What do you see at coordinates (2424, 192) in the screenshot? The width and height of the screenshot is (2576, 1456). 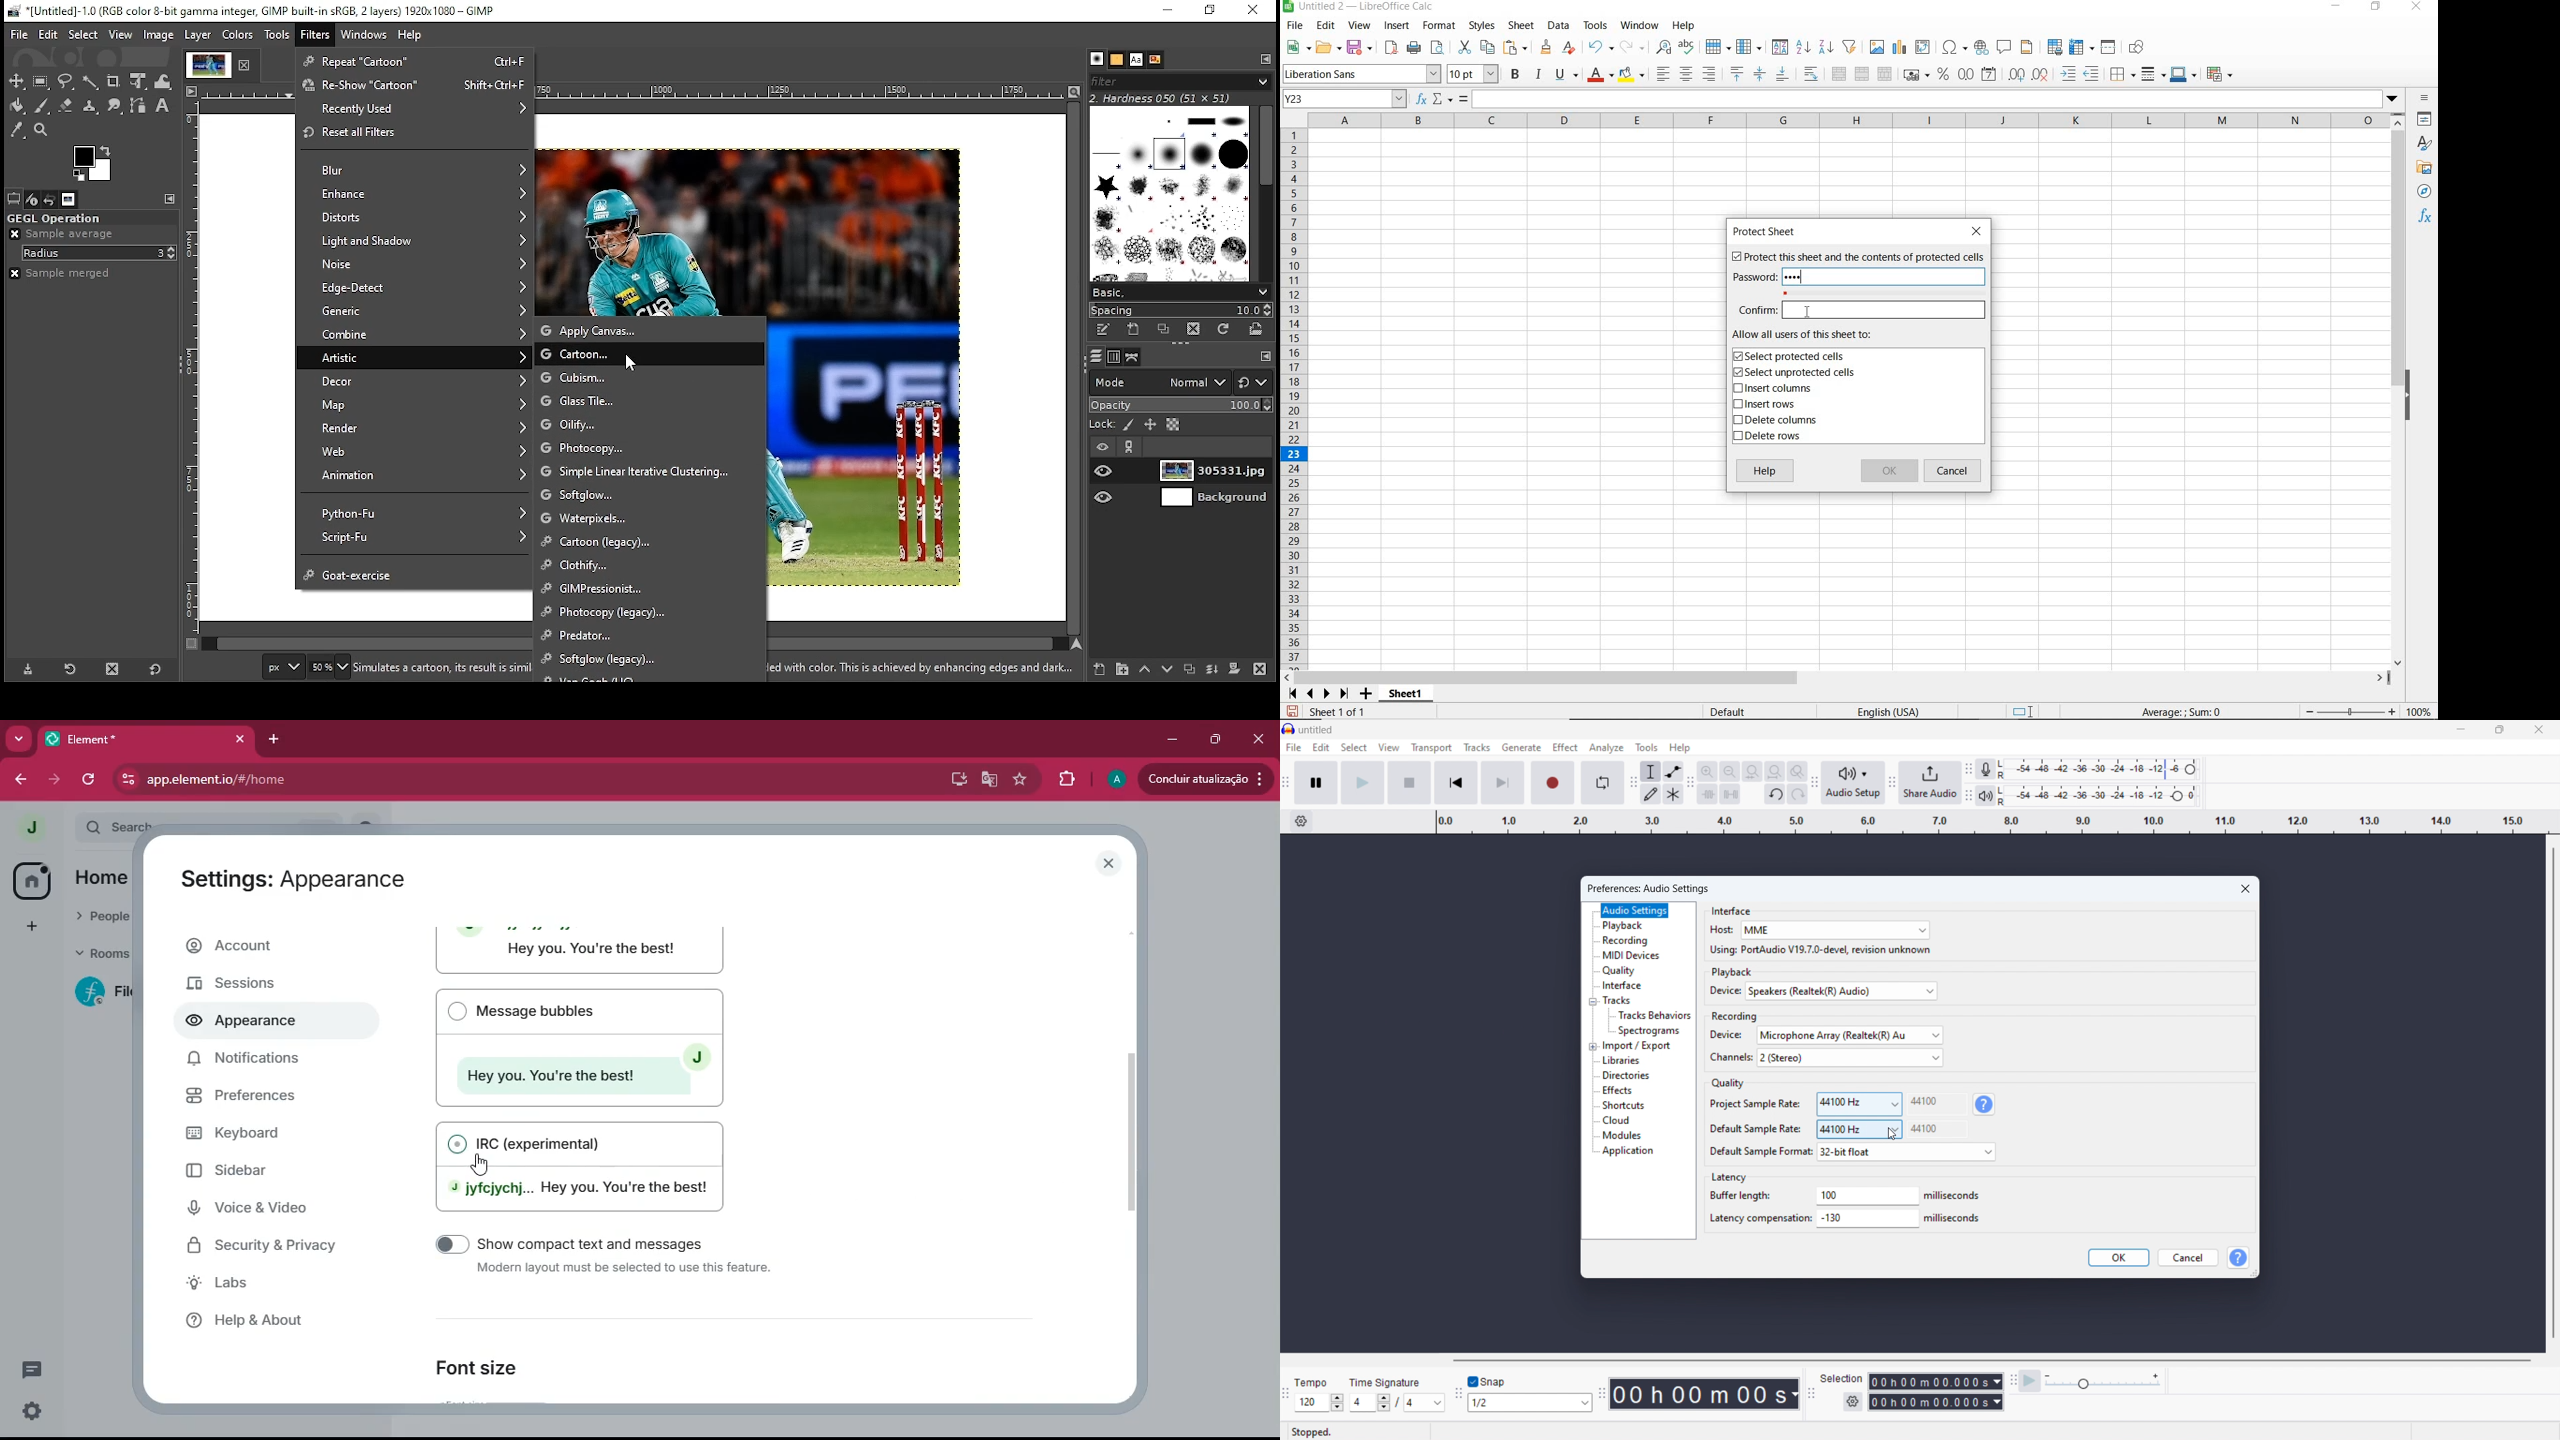 I see `NAVIGATOR` at bounding box center [2424, 192].